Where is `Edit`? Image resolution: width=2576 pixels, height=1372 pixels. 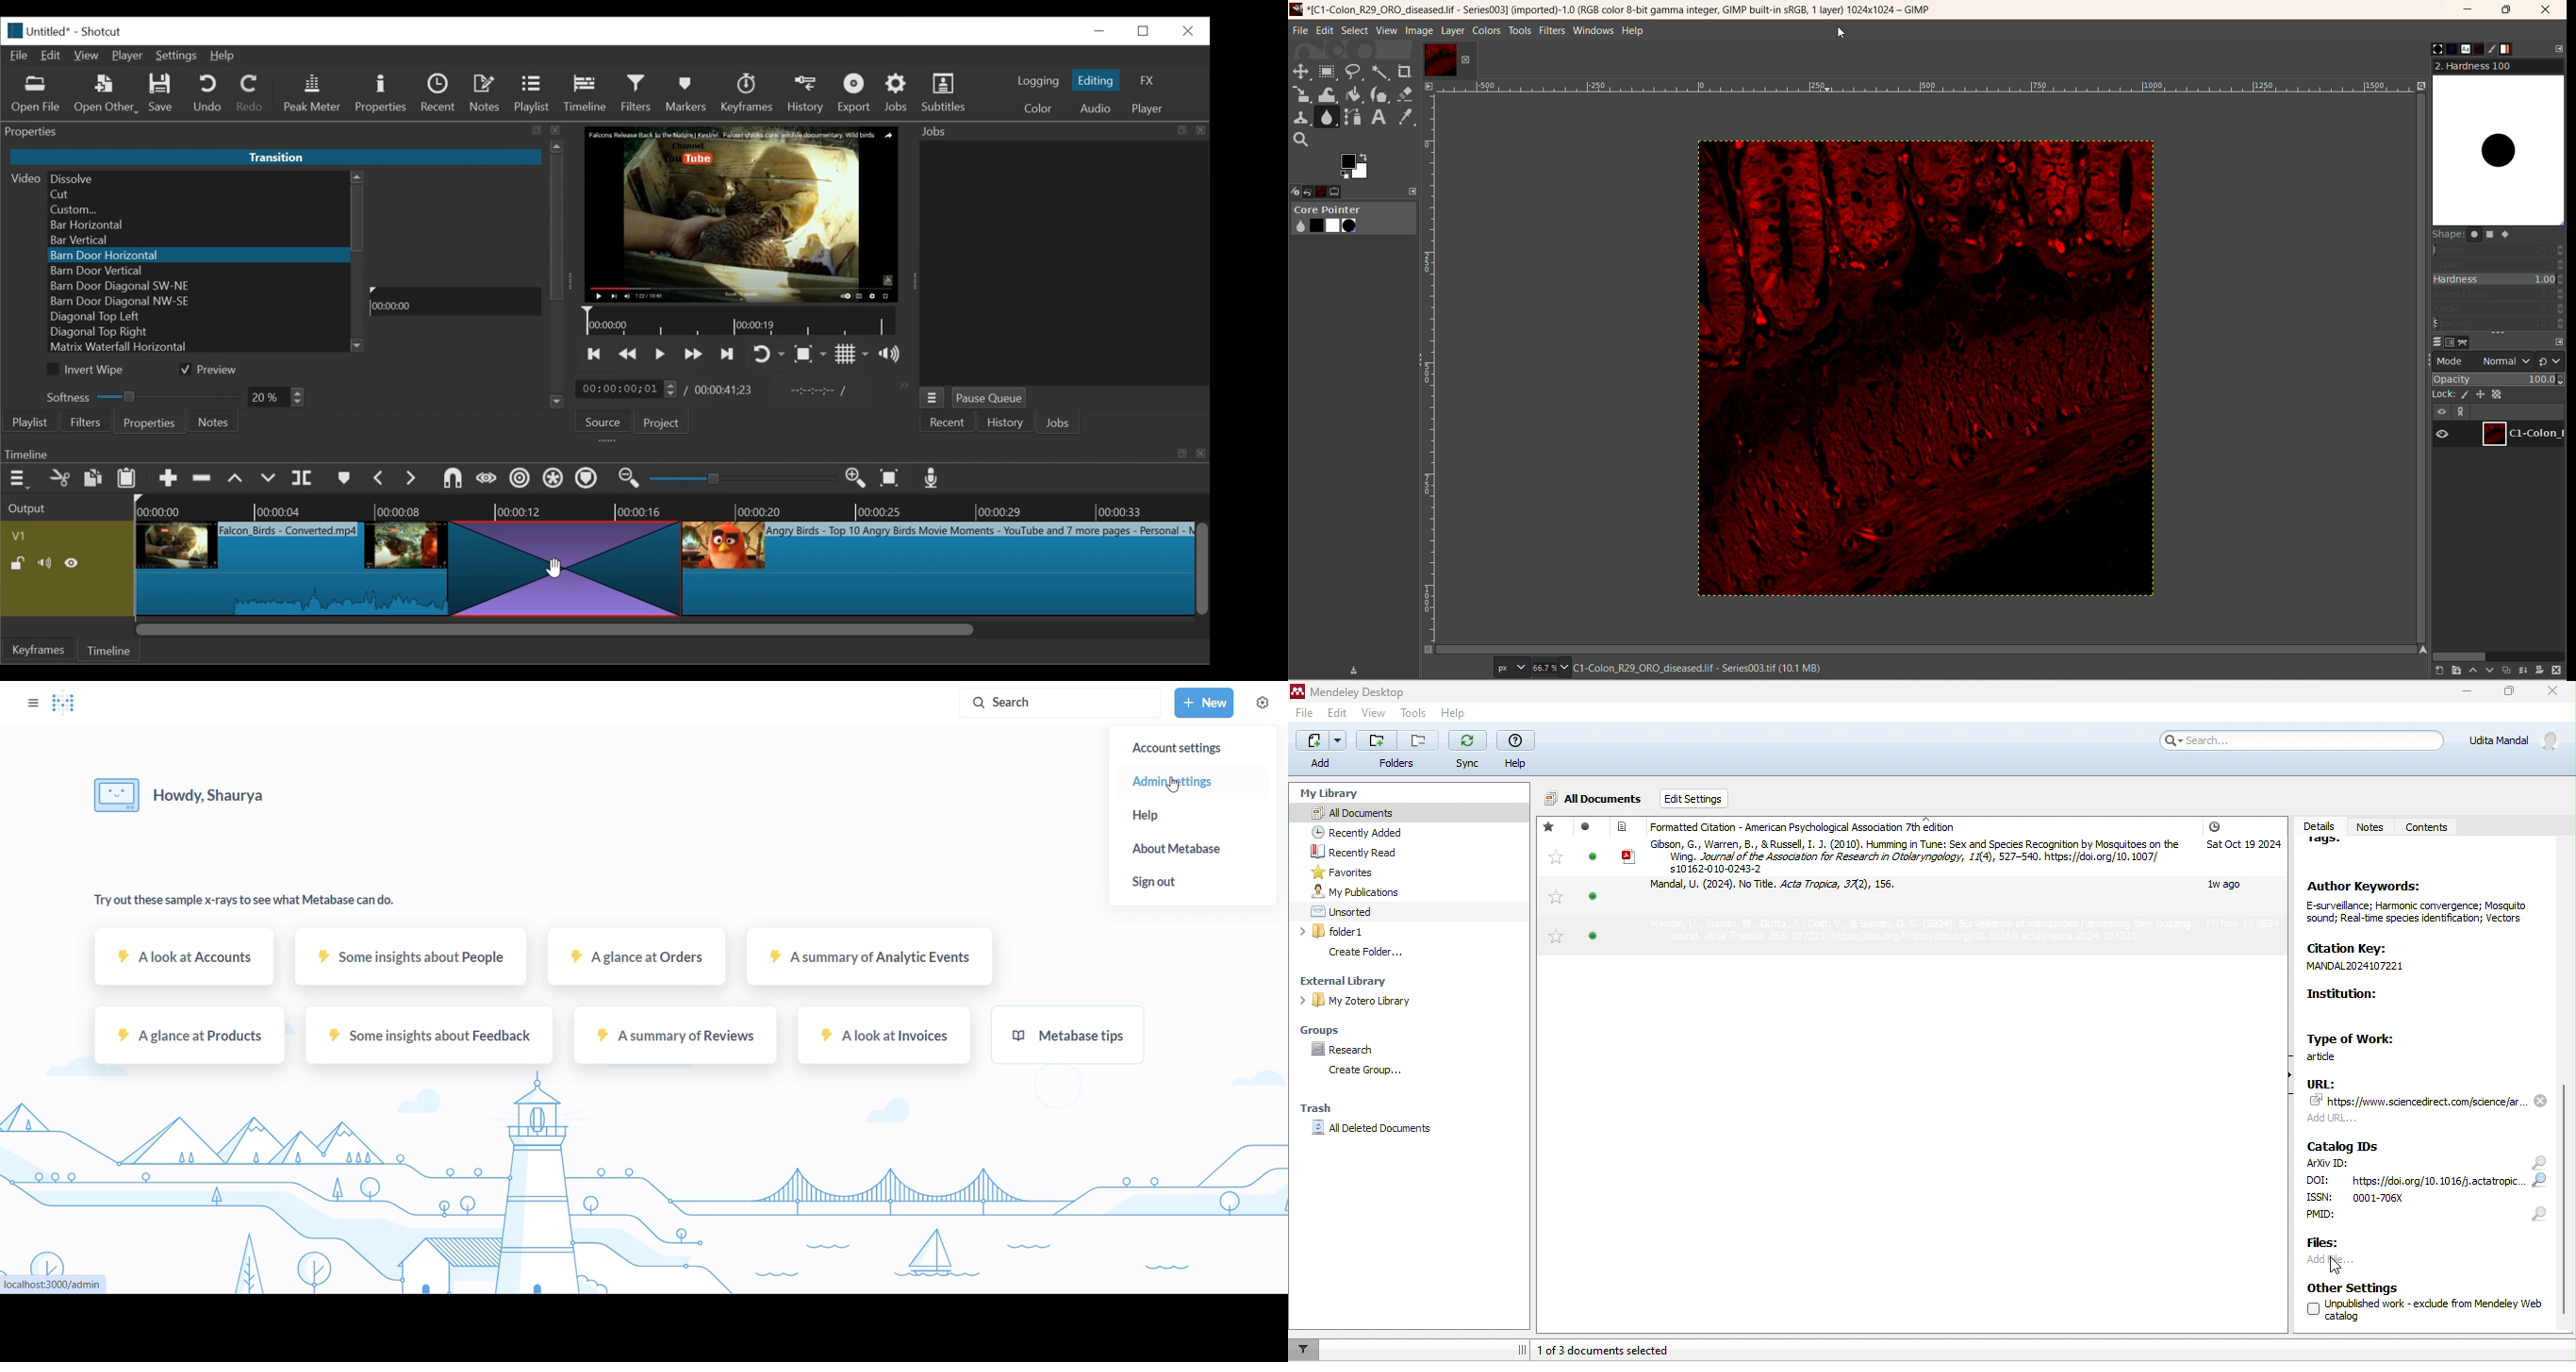 Edit is located at coordinates (52, 55).